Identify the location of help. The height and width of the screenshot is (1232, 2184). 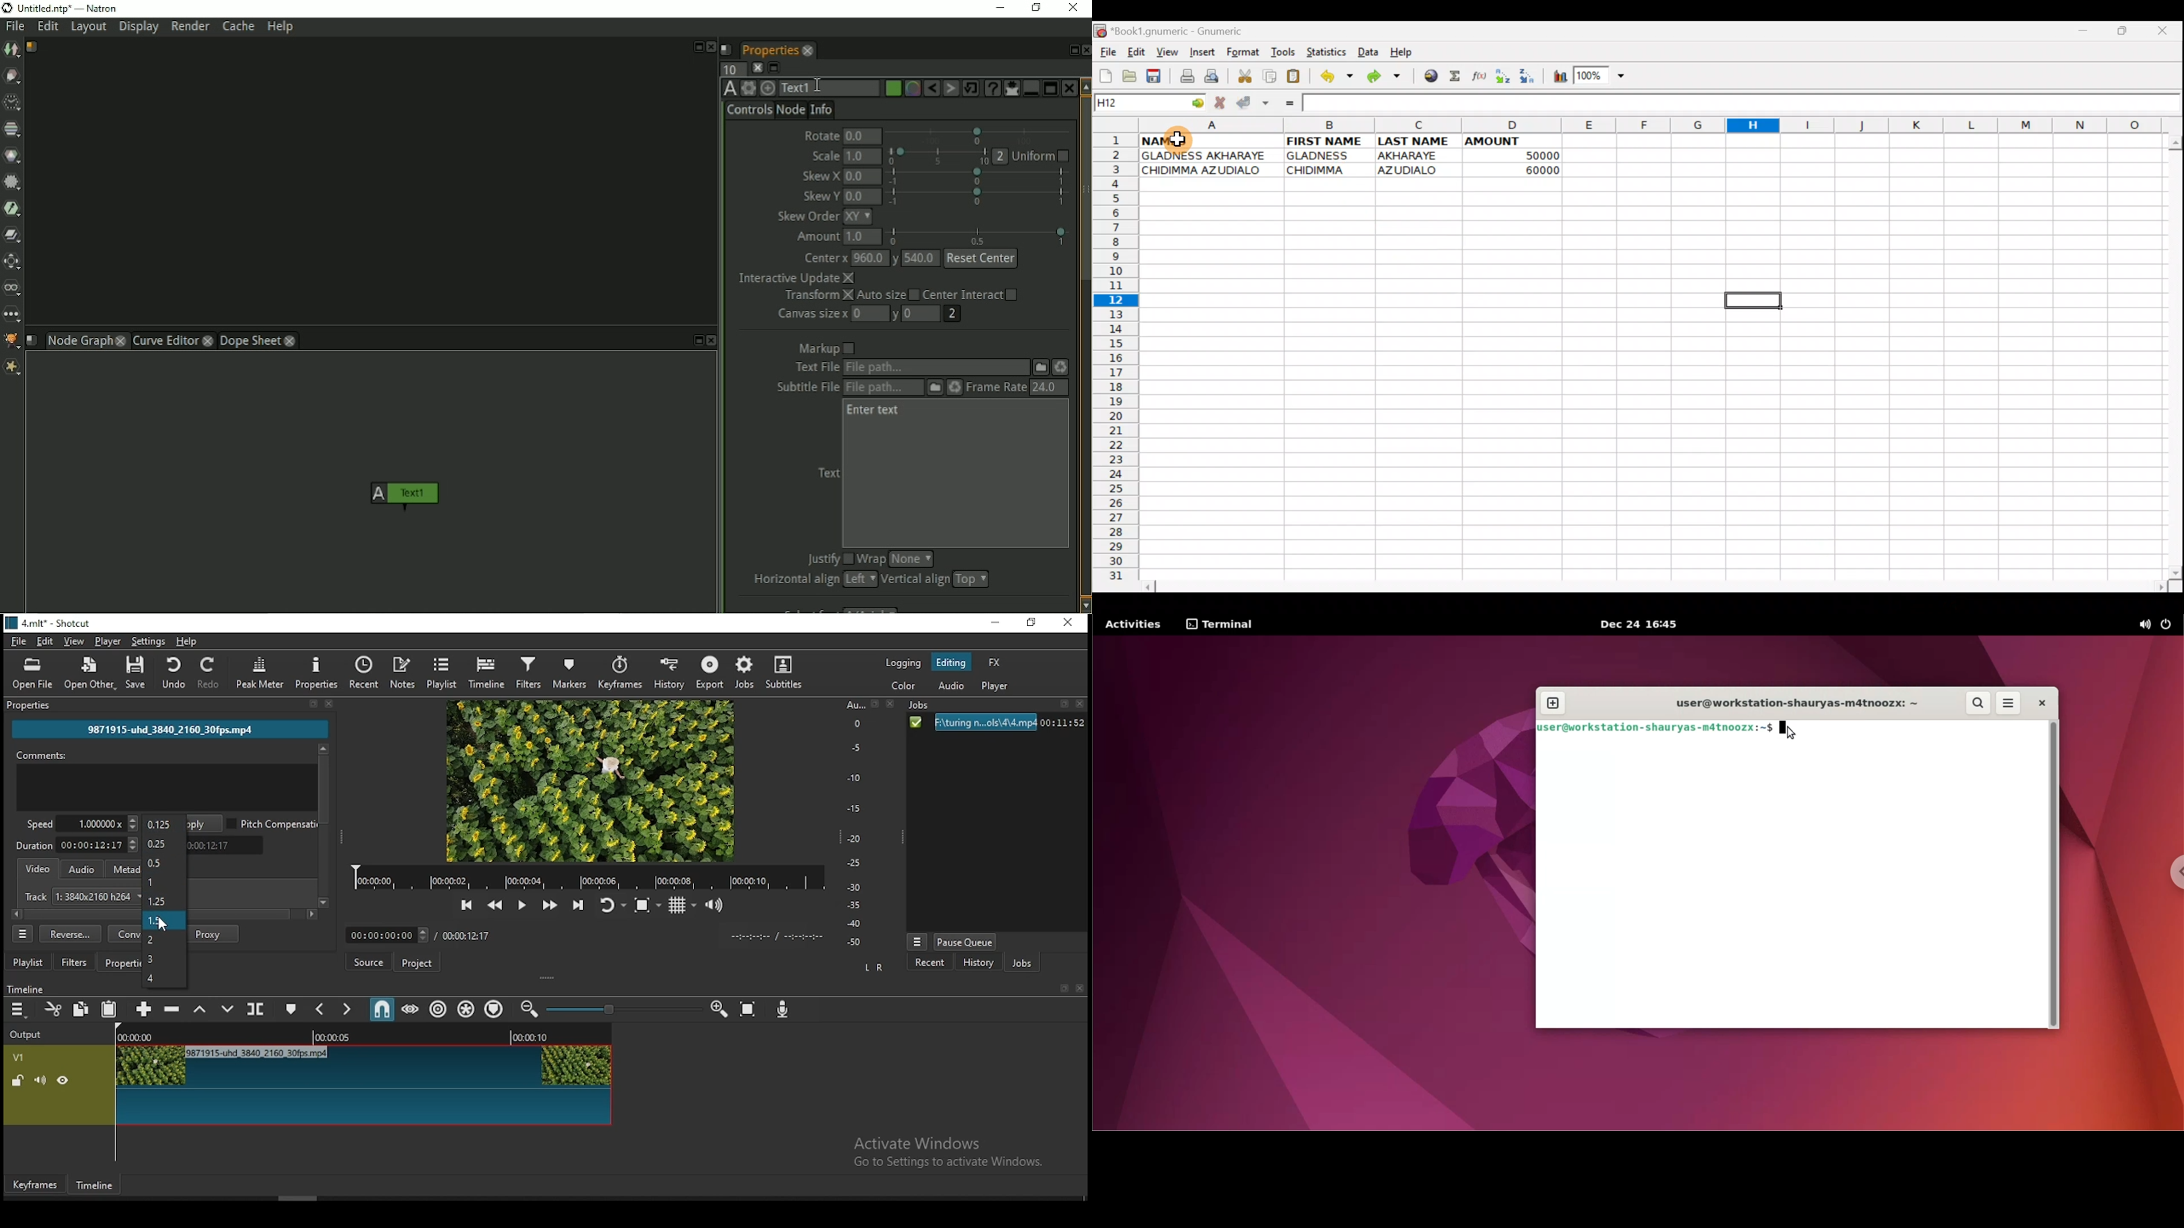
(189, 640).